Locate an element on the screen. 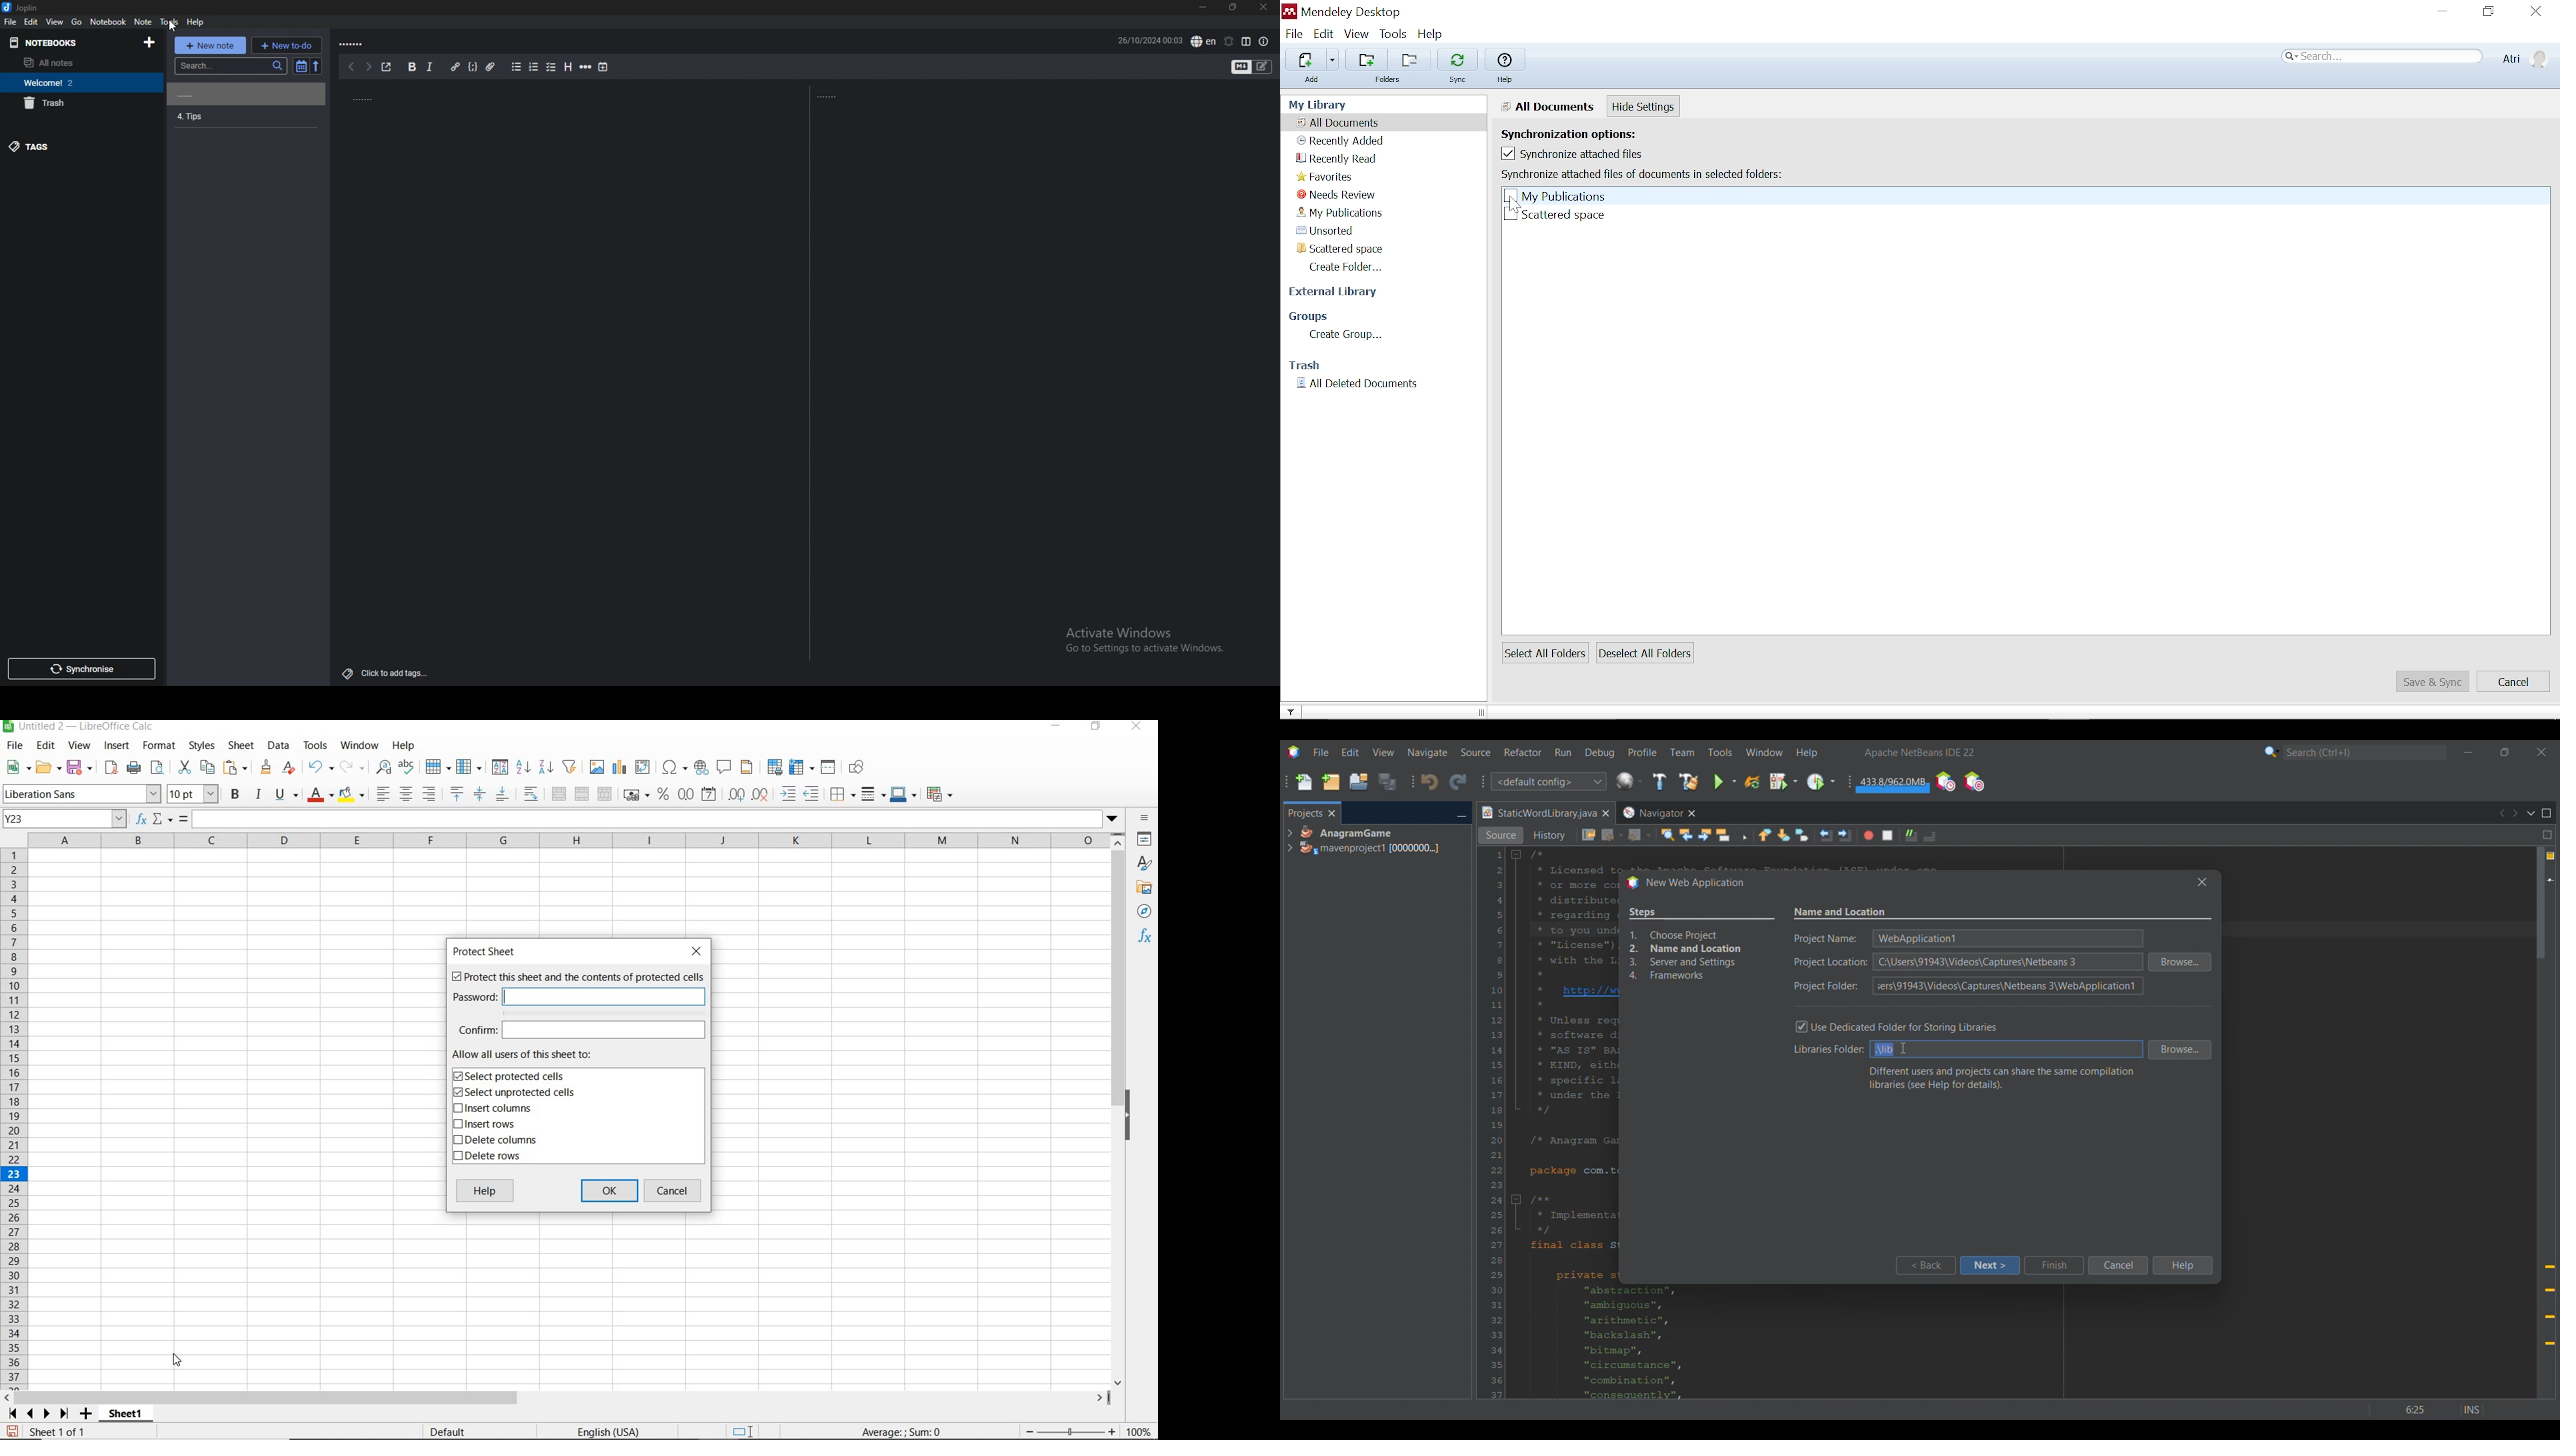 Image resolution: width=2576 pixels, height=1456 pixels. HIDE is located at coordinates (1136, 1113).